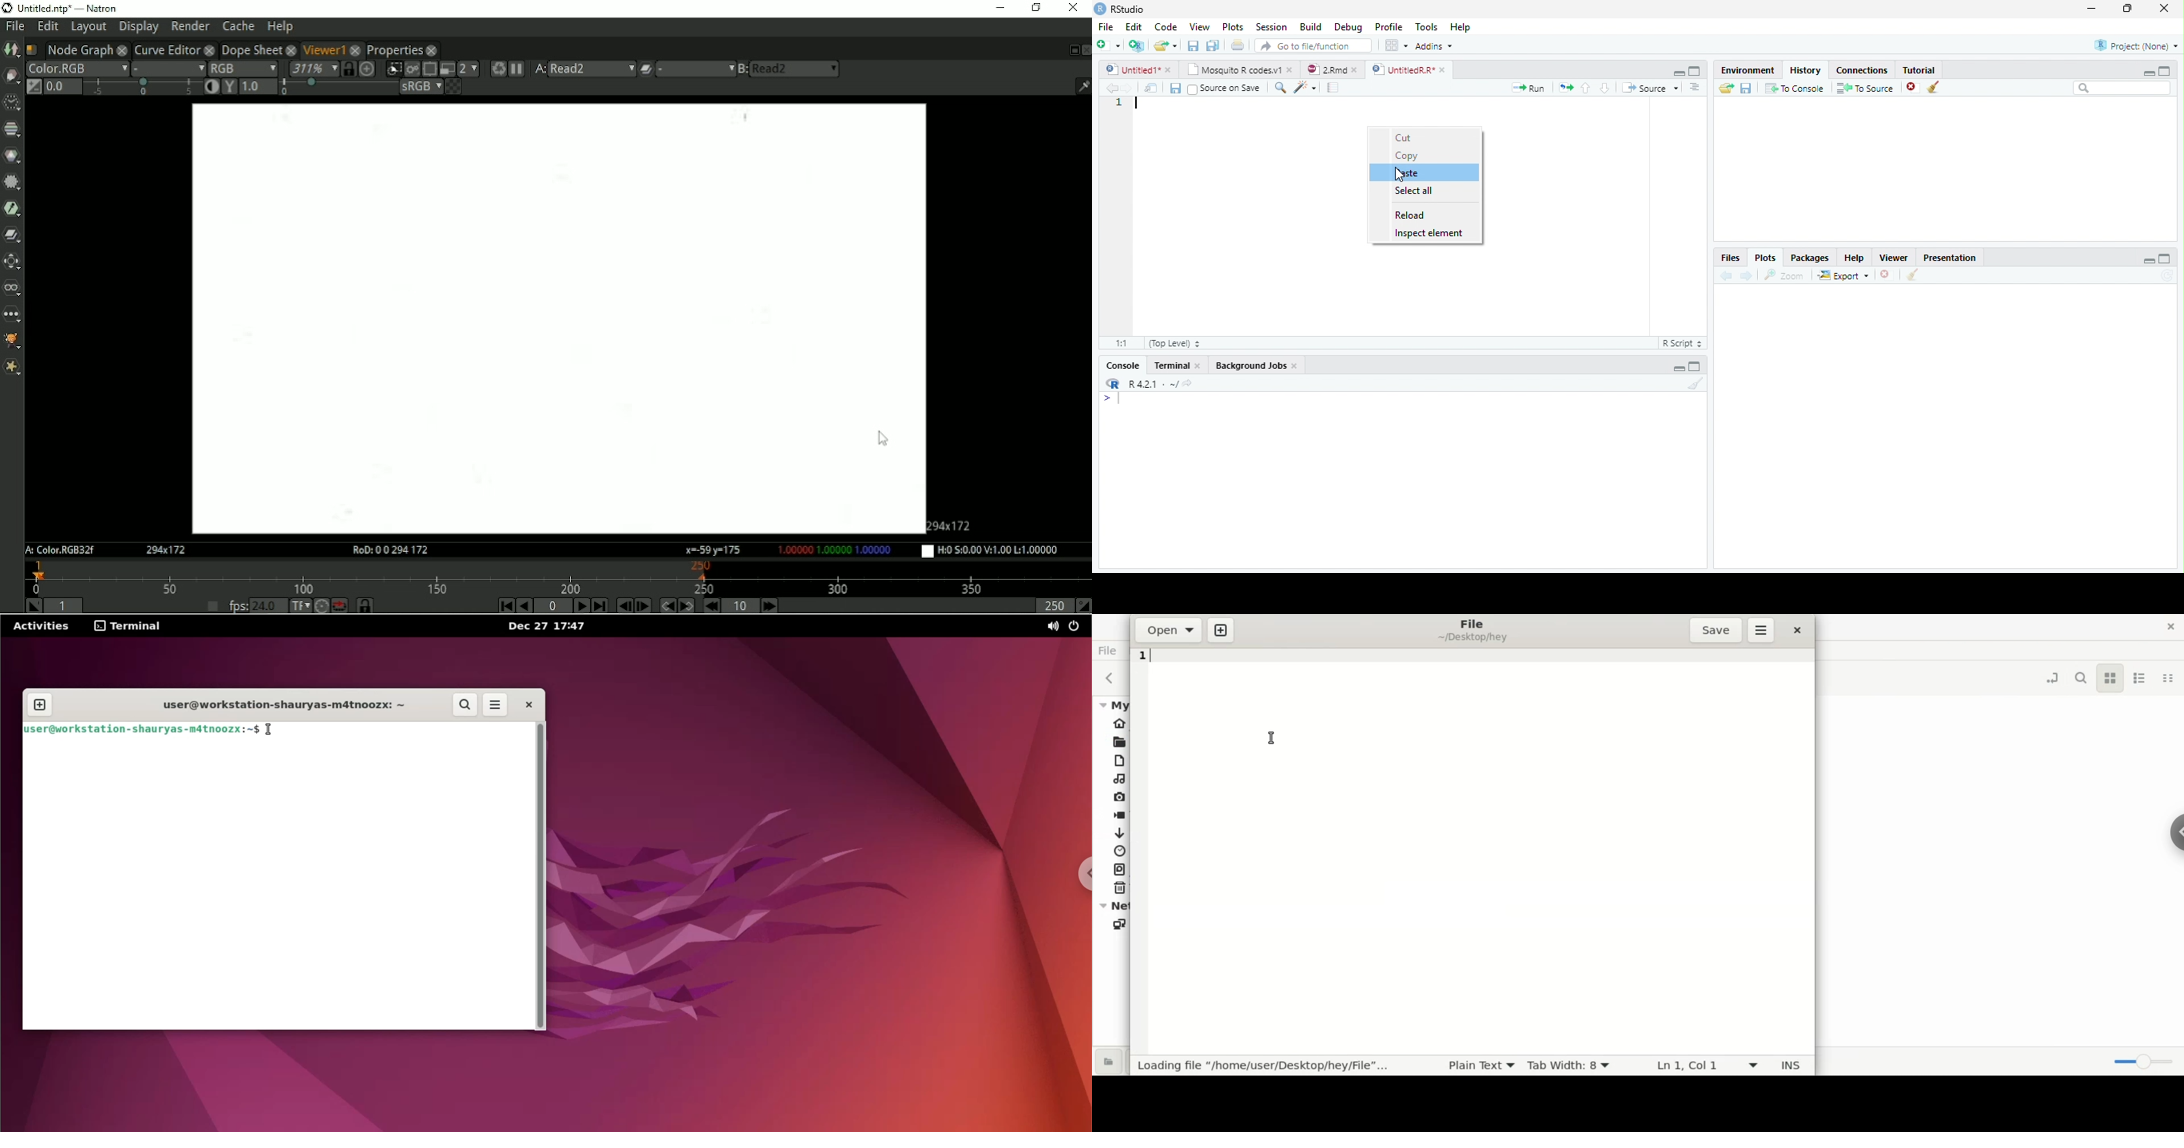 The image size is (2184, 1148). Describe the element at coordinates (1795, 89) in the screenshot. I see `To Console` at that location.